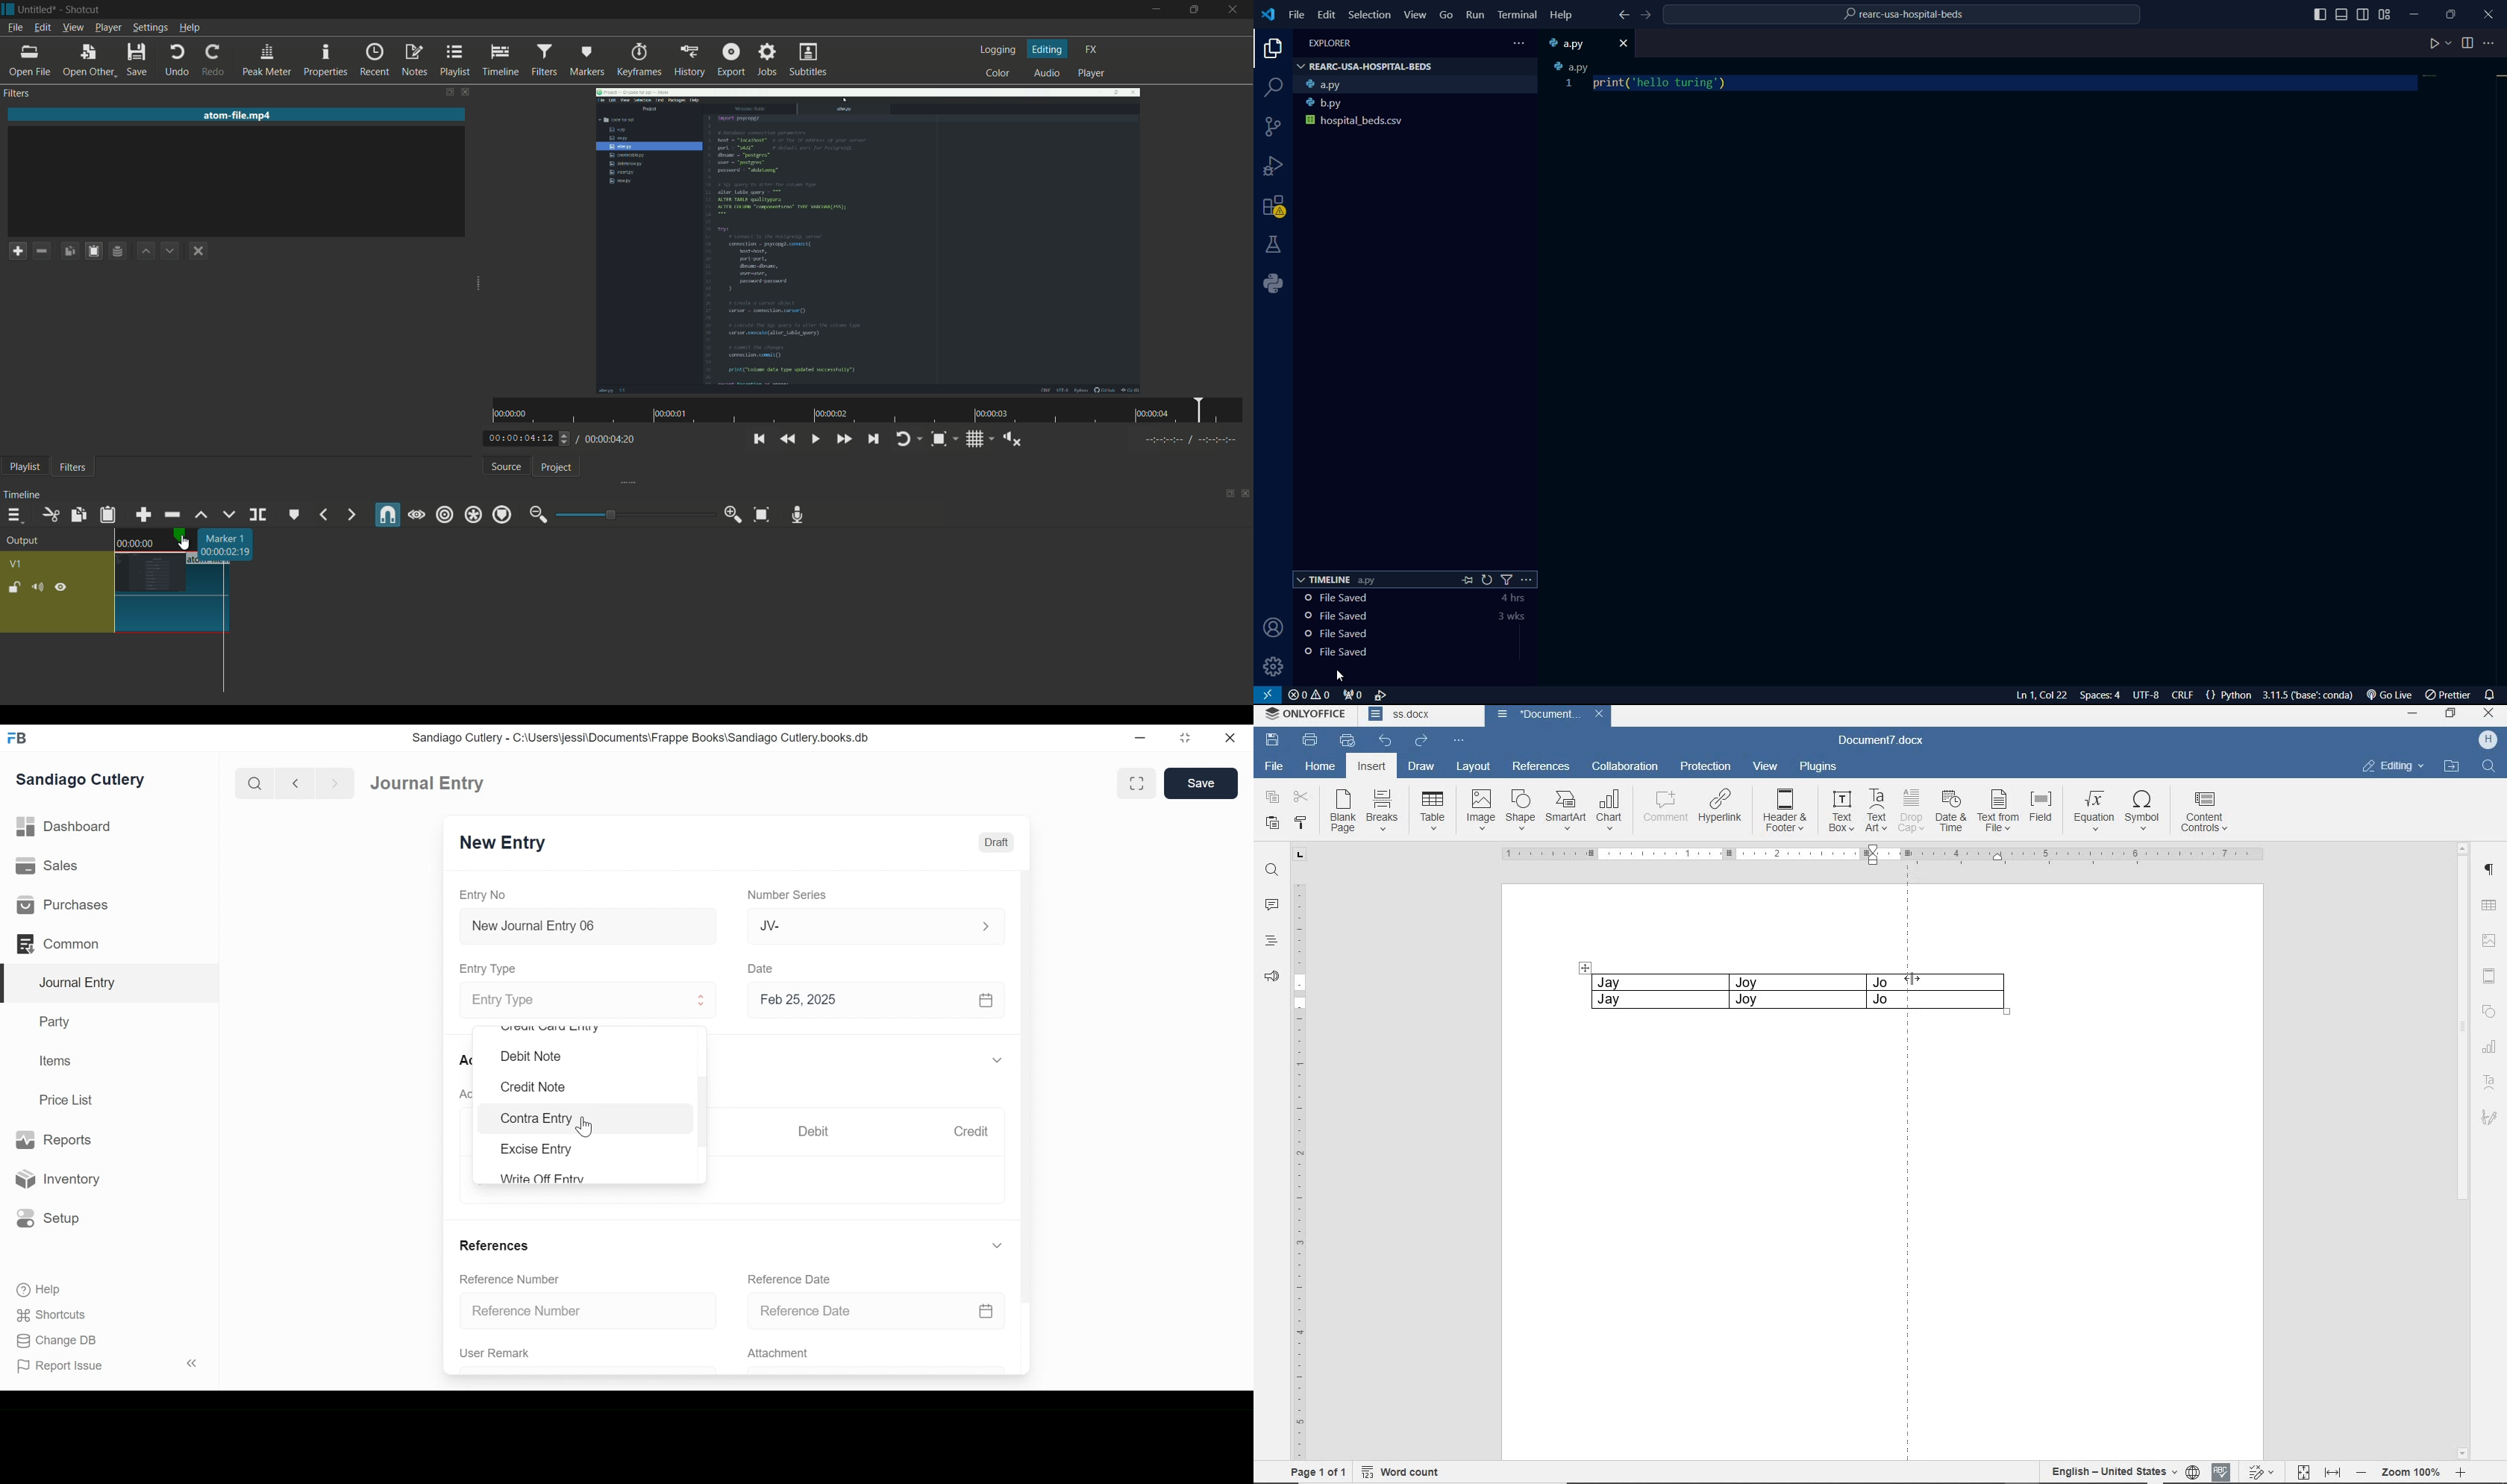 The height and width of the screenshot is (1484, 2520). What do you see at coordinates (777, 1354) in the screenshot?
I see `Attachment` at bounding box center [777, 1354].